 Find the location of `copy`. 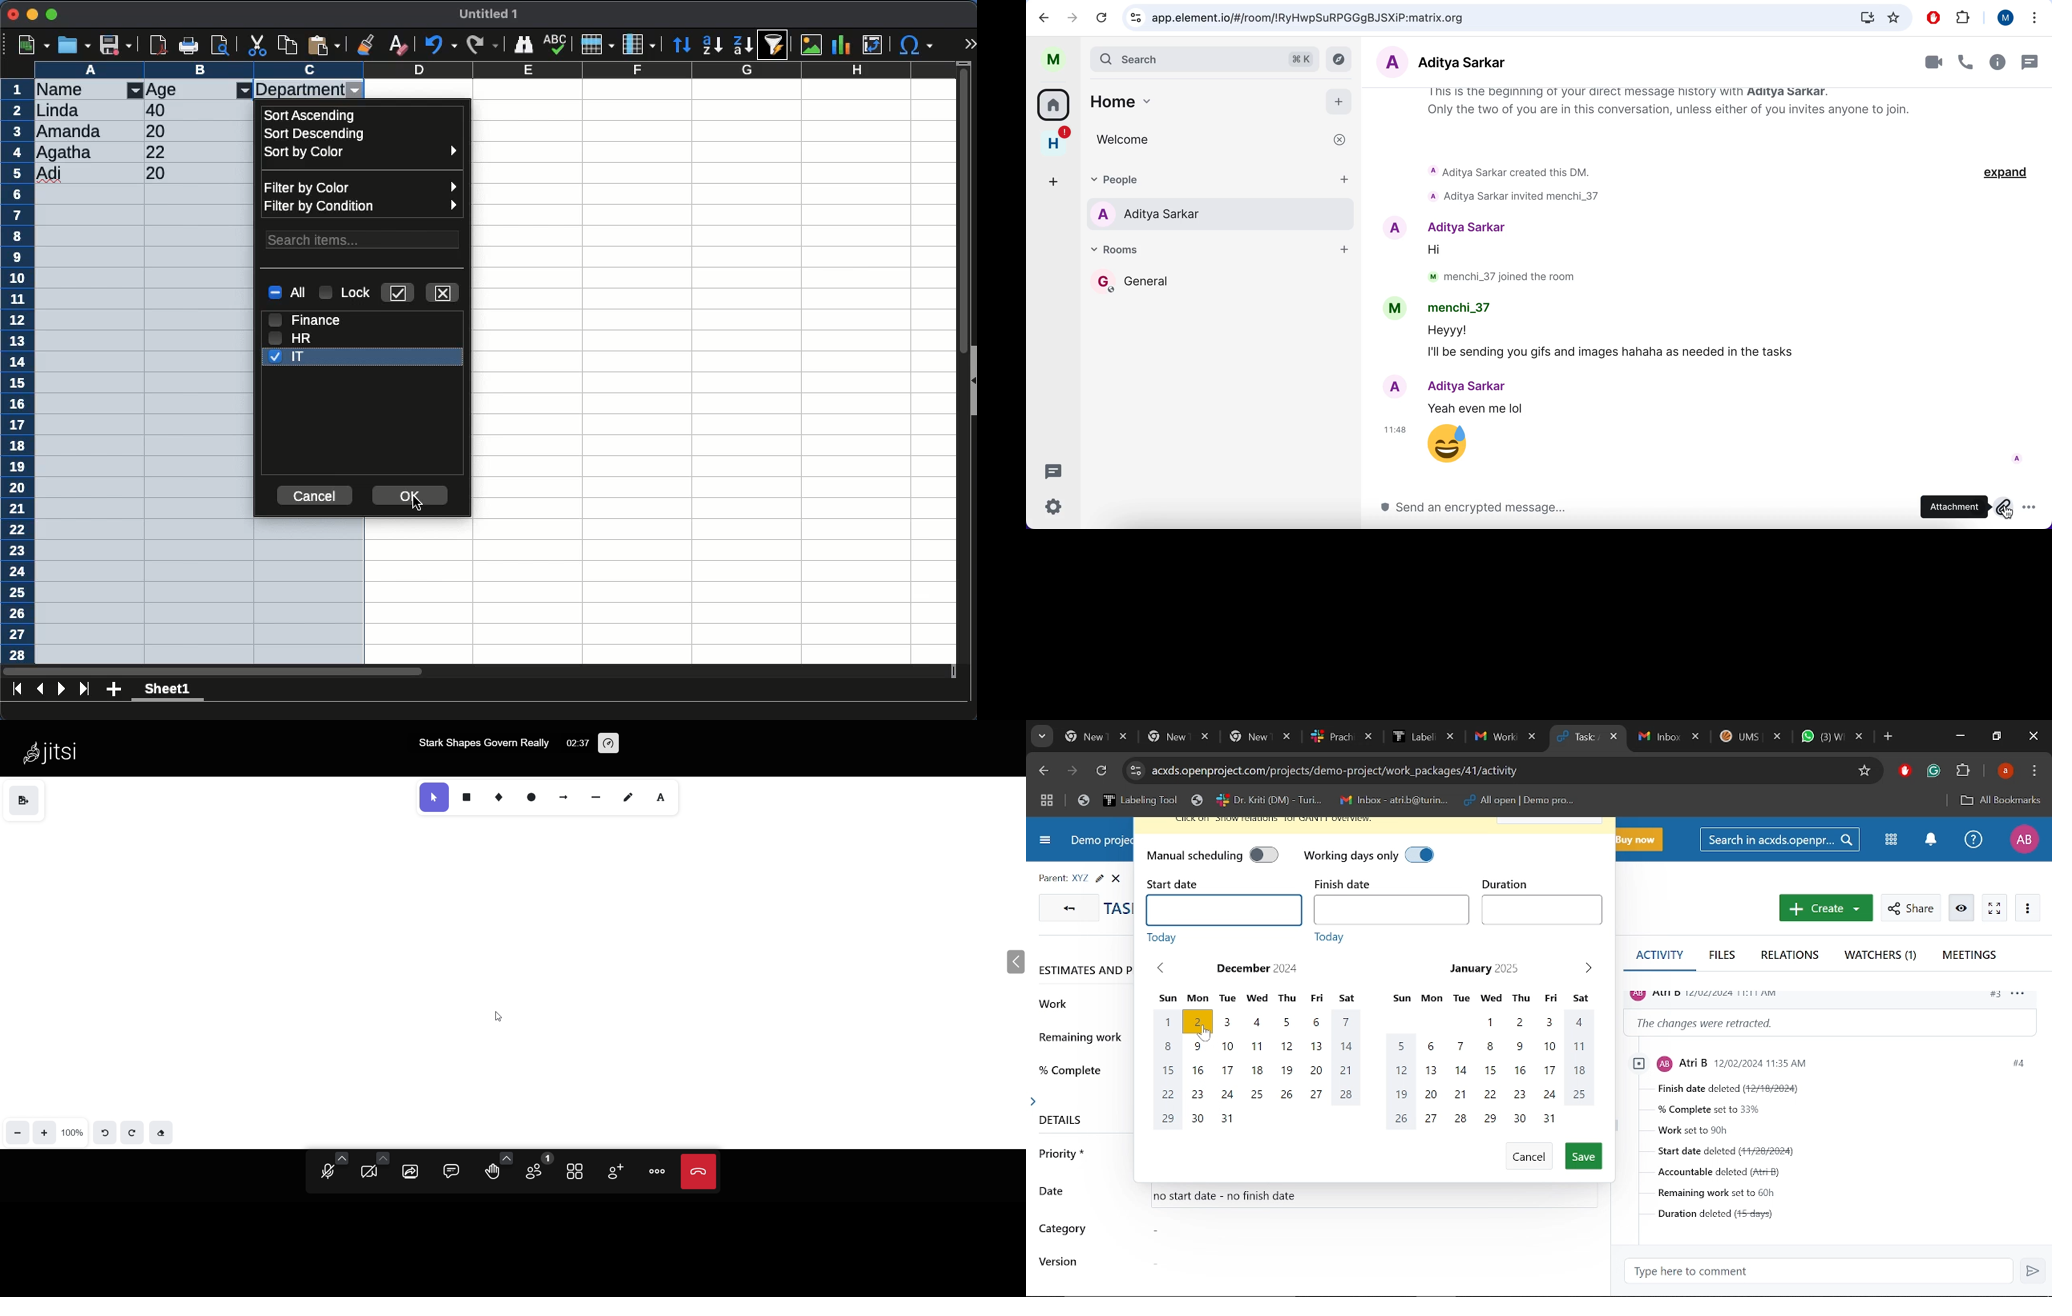

copy is located at coordinates (289, 45).